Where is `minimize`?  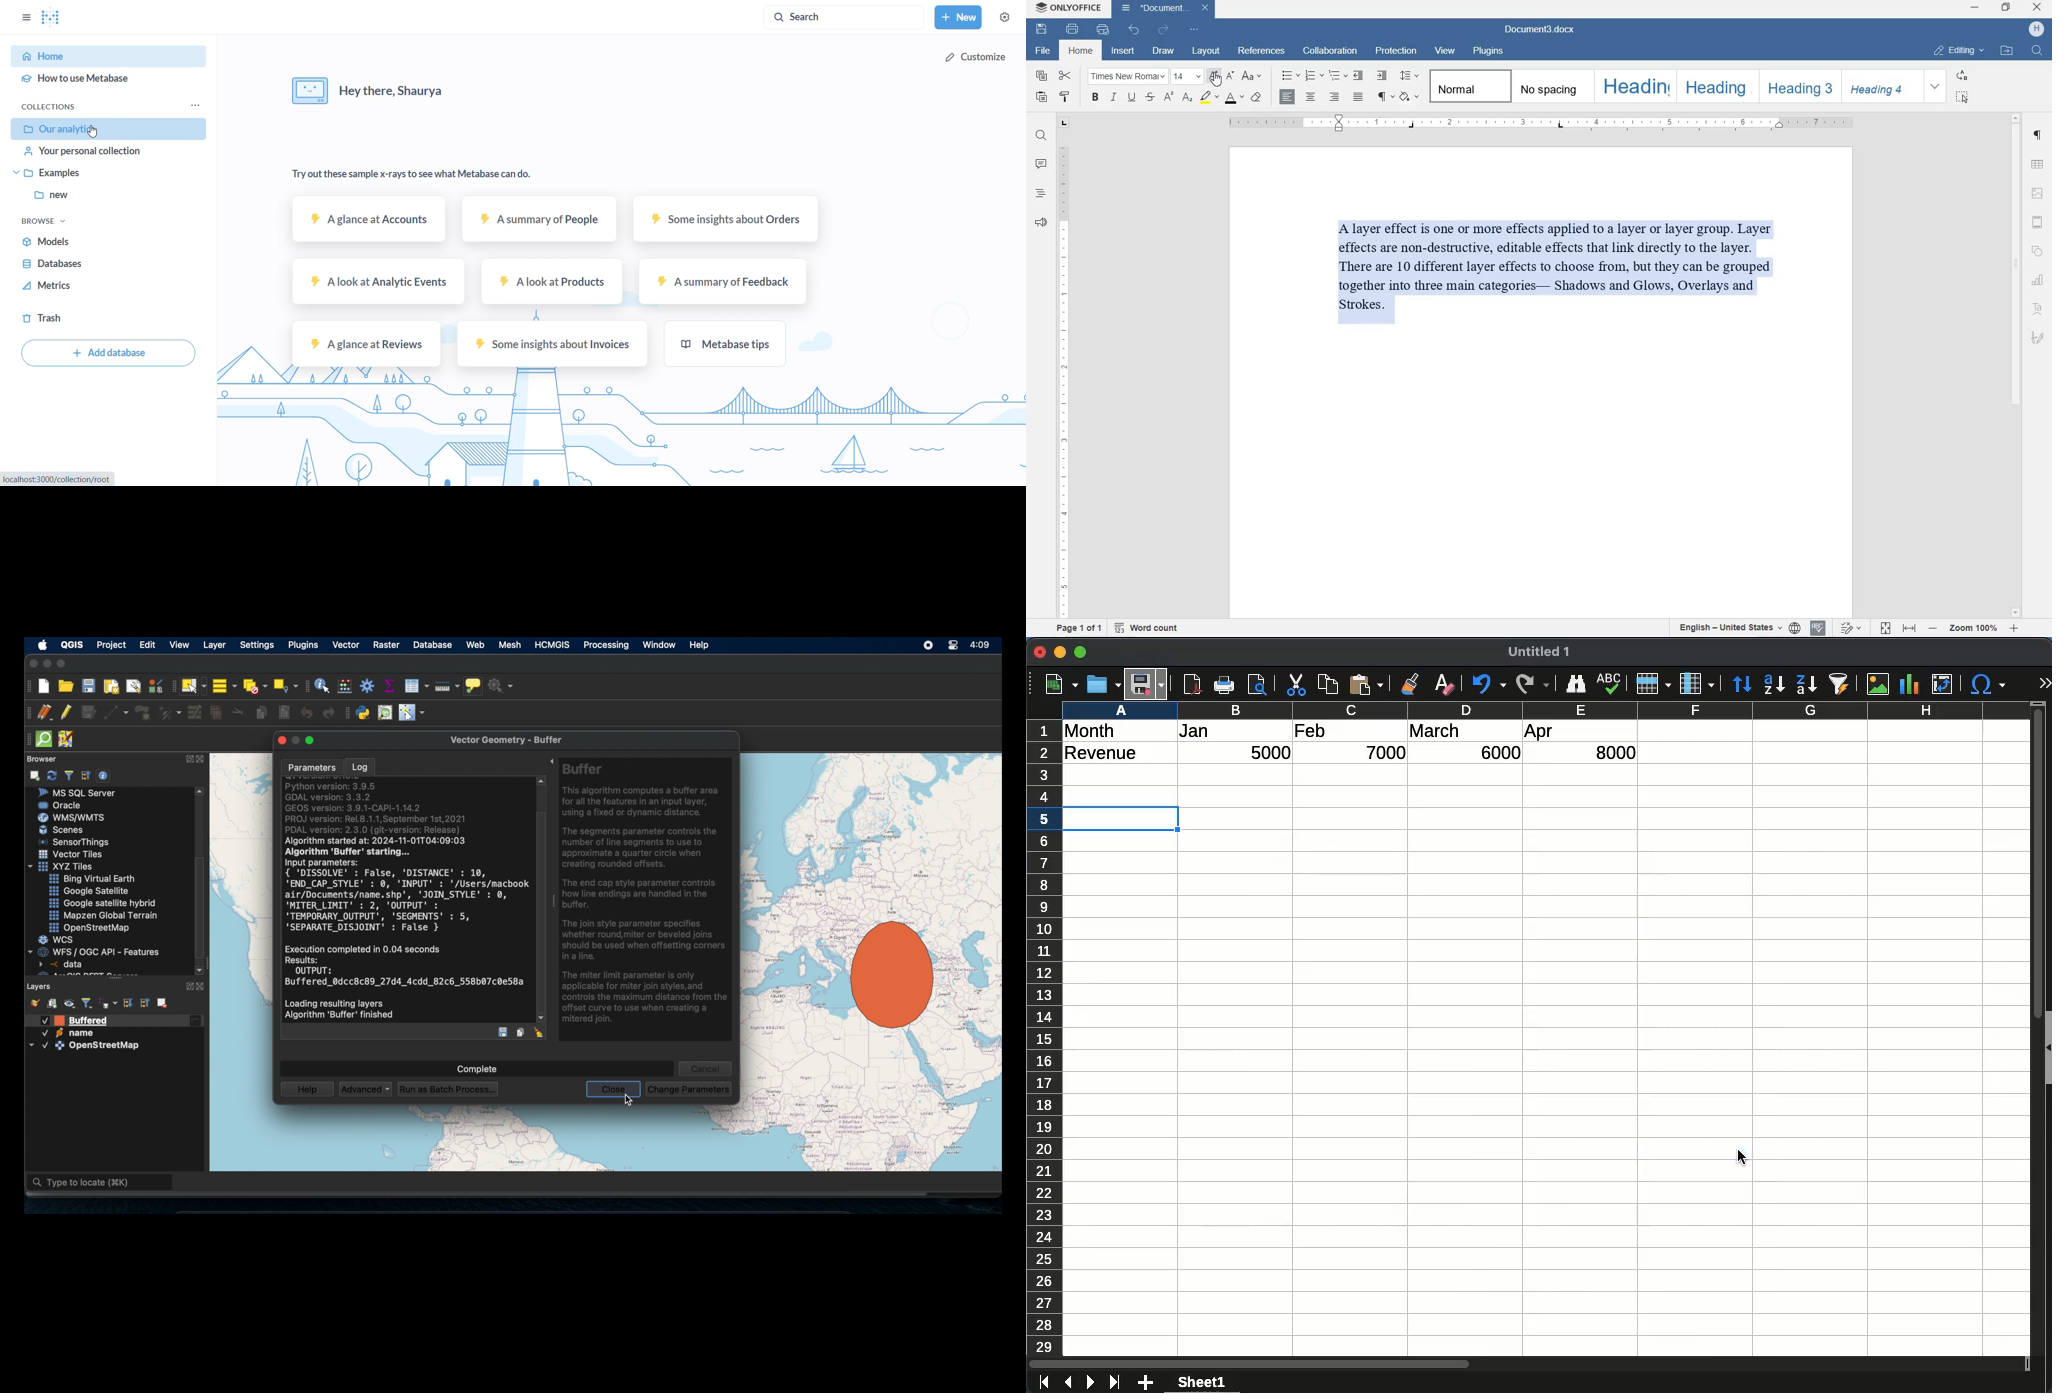
minimize is located at coordinates (1061, 652).